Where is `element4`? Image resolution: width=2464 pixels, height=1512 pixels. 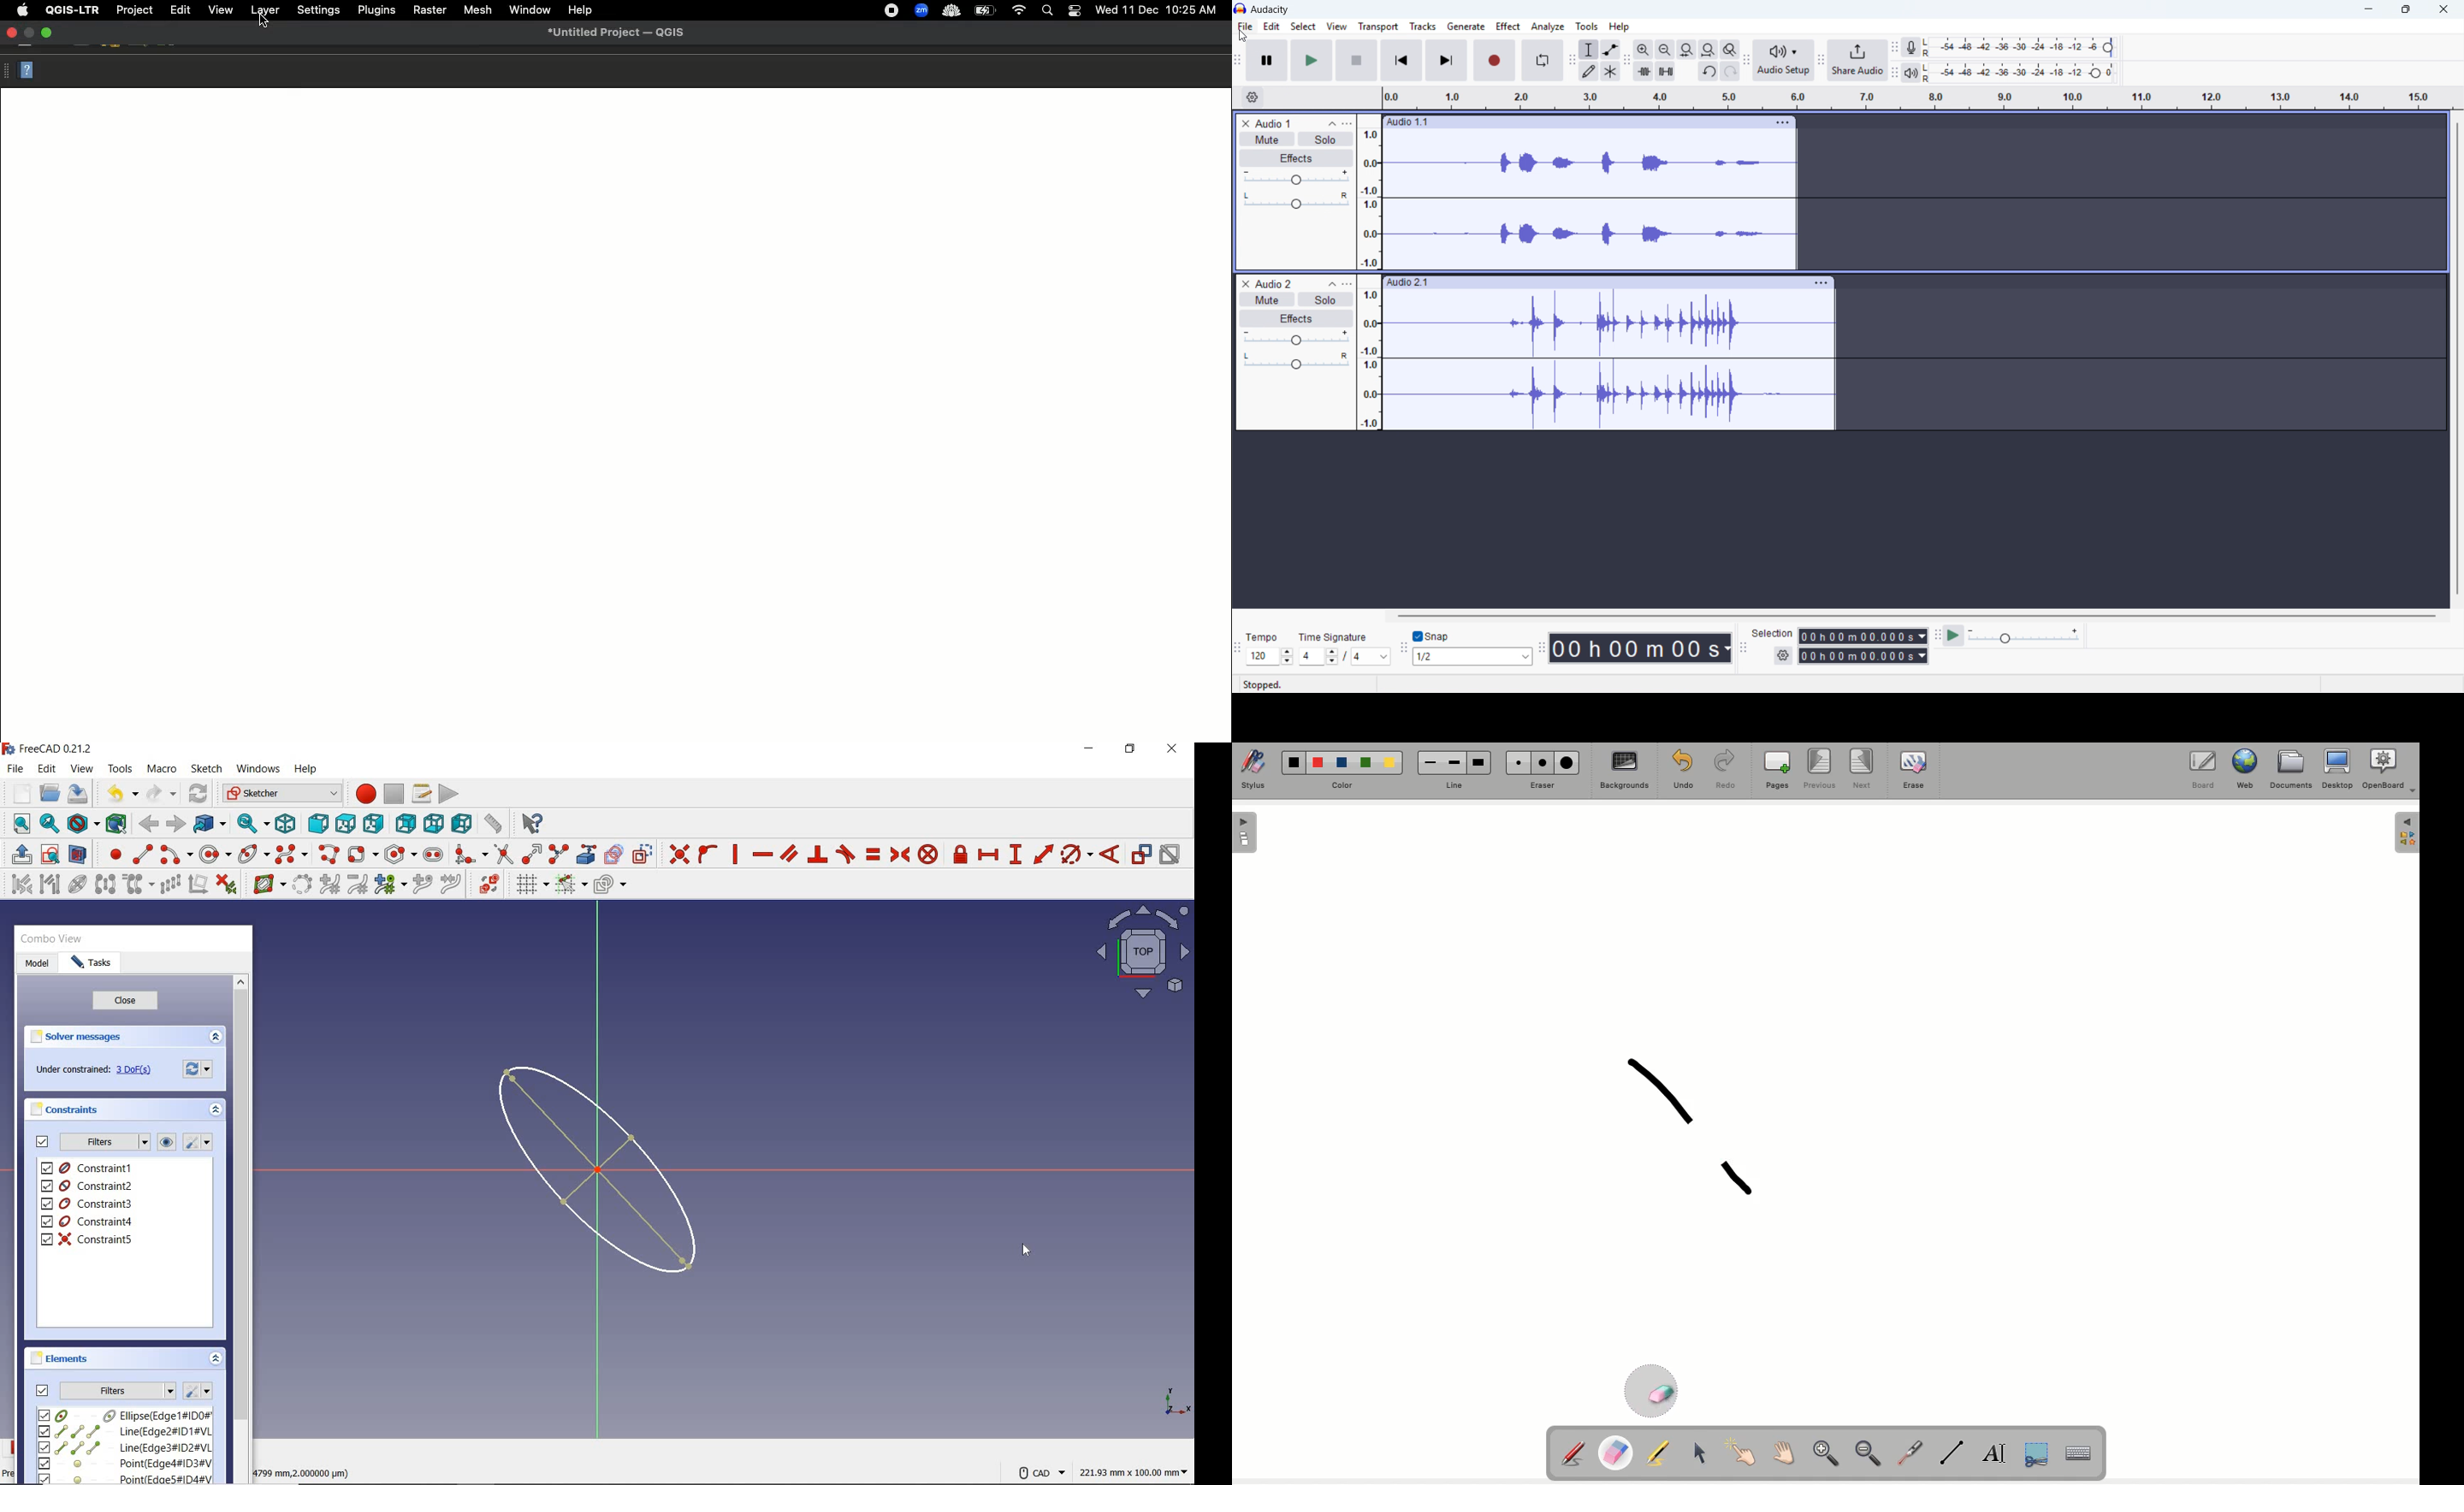 element4 is located at coordinates (124, 1463).